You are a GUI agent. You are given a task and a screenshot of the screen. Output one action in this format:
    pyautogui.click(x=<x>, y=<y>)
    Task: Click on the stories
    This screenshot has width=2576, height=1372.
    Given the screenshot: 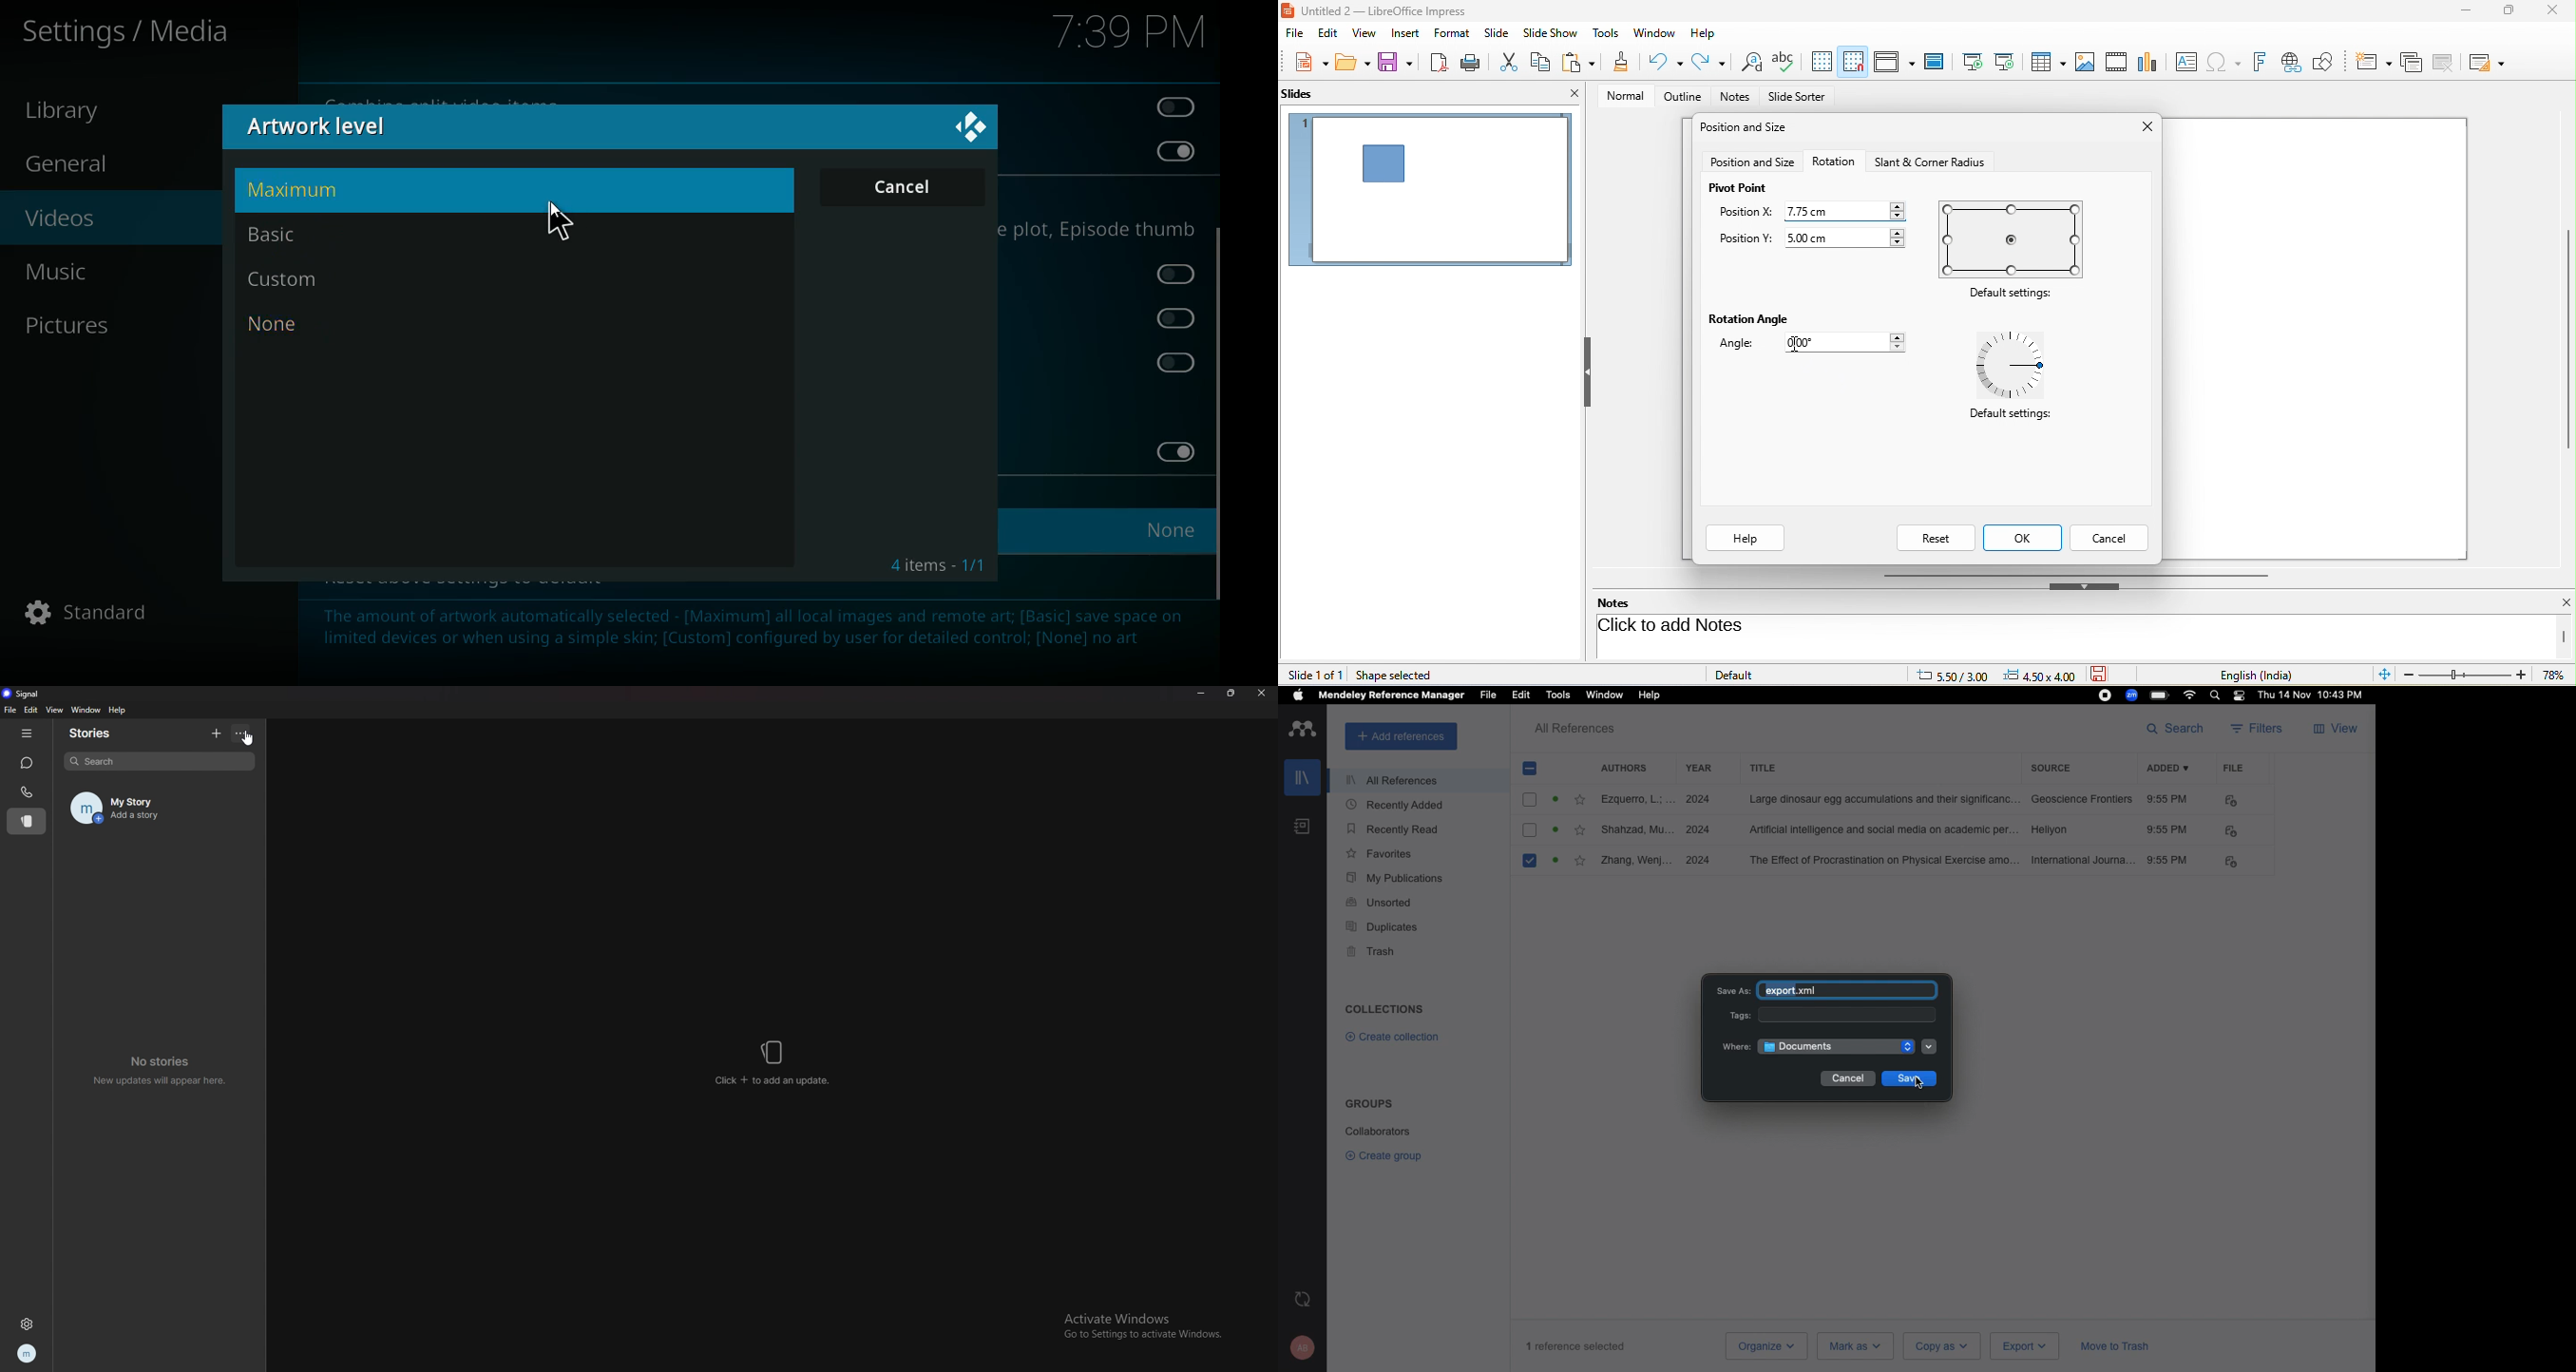 What is the action you would take?
    pyautogui.click(x=774, y=1052)
    